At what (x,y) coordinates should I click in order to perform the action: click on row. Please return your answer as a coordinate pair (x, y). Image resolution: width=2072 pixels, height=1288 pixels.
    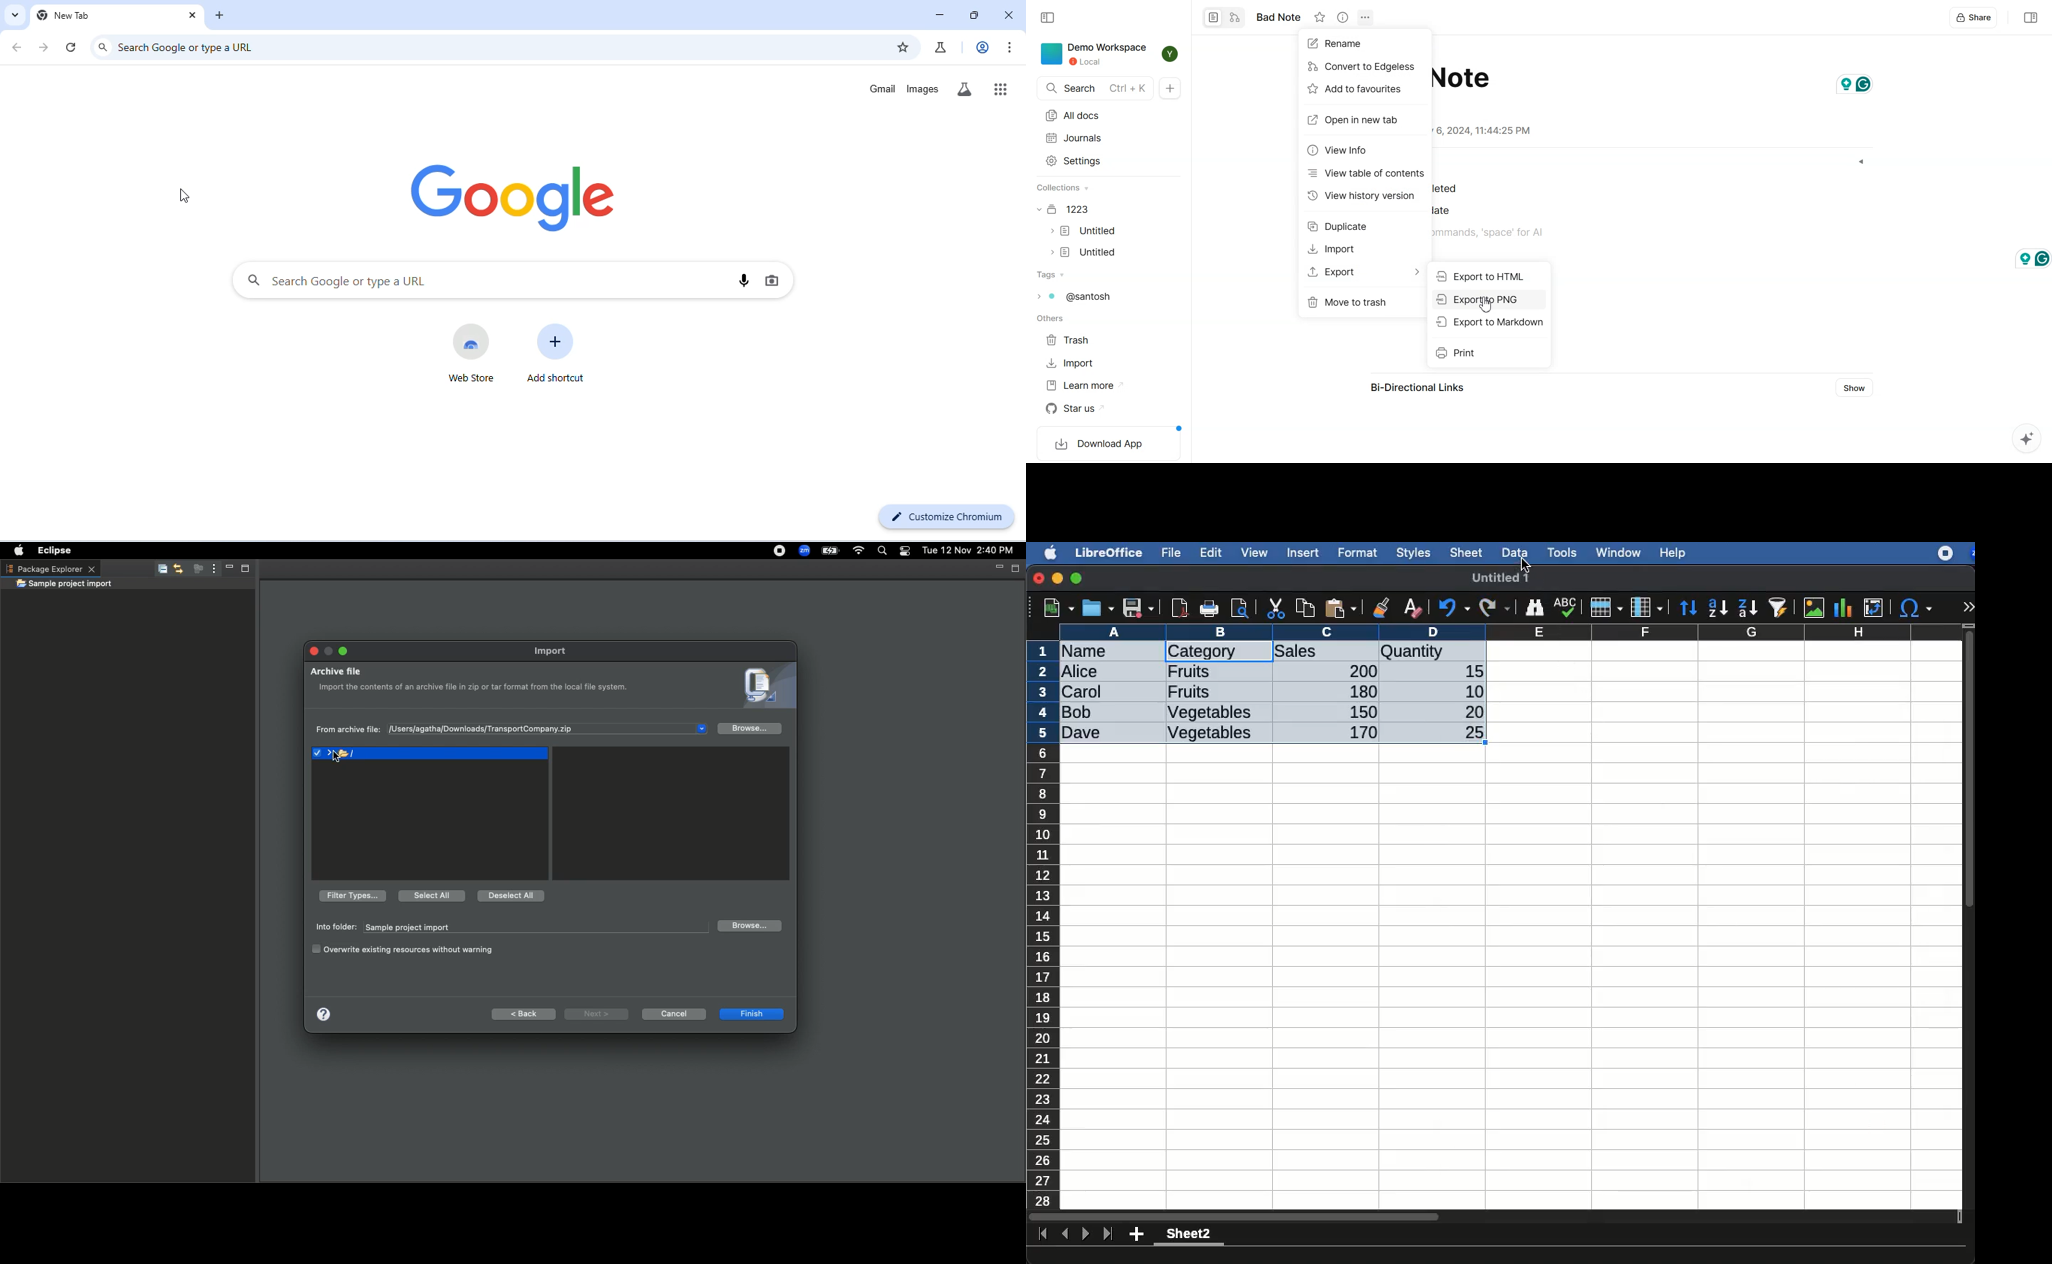
    Looking at the image, I should click on (1045, 924).